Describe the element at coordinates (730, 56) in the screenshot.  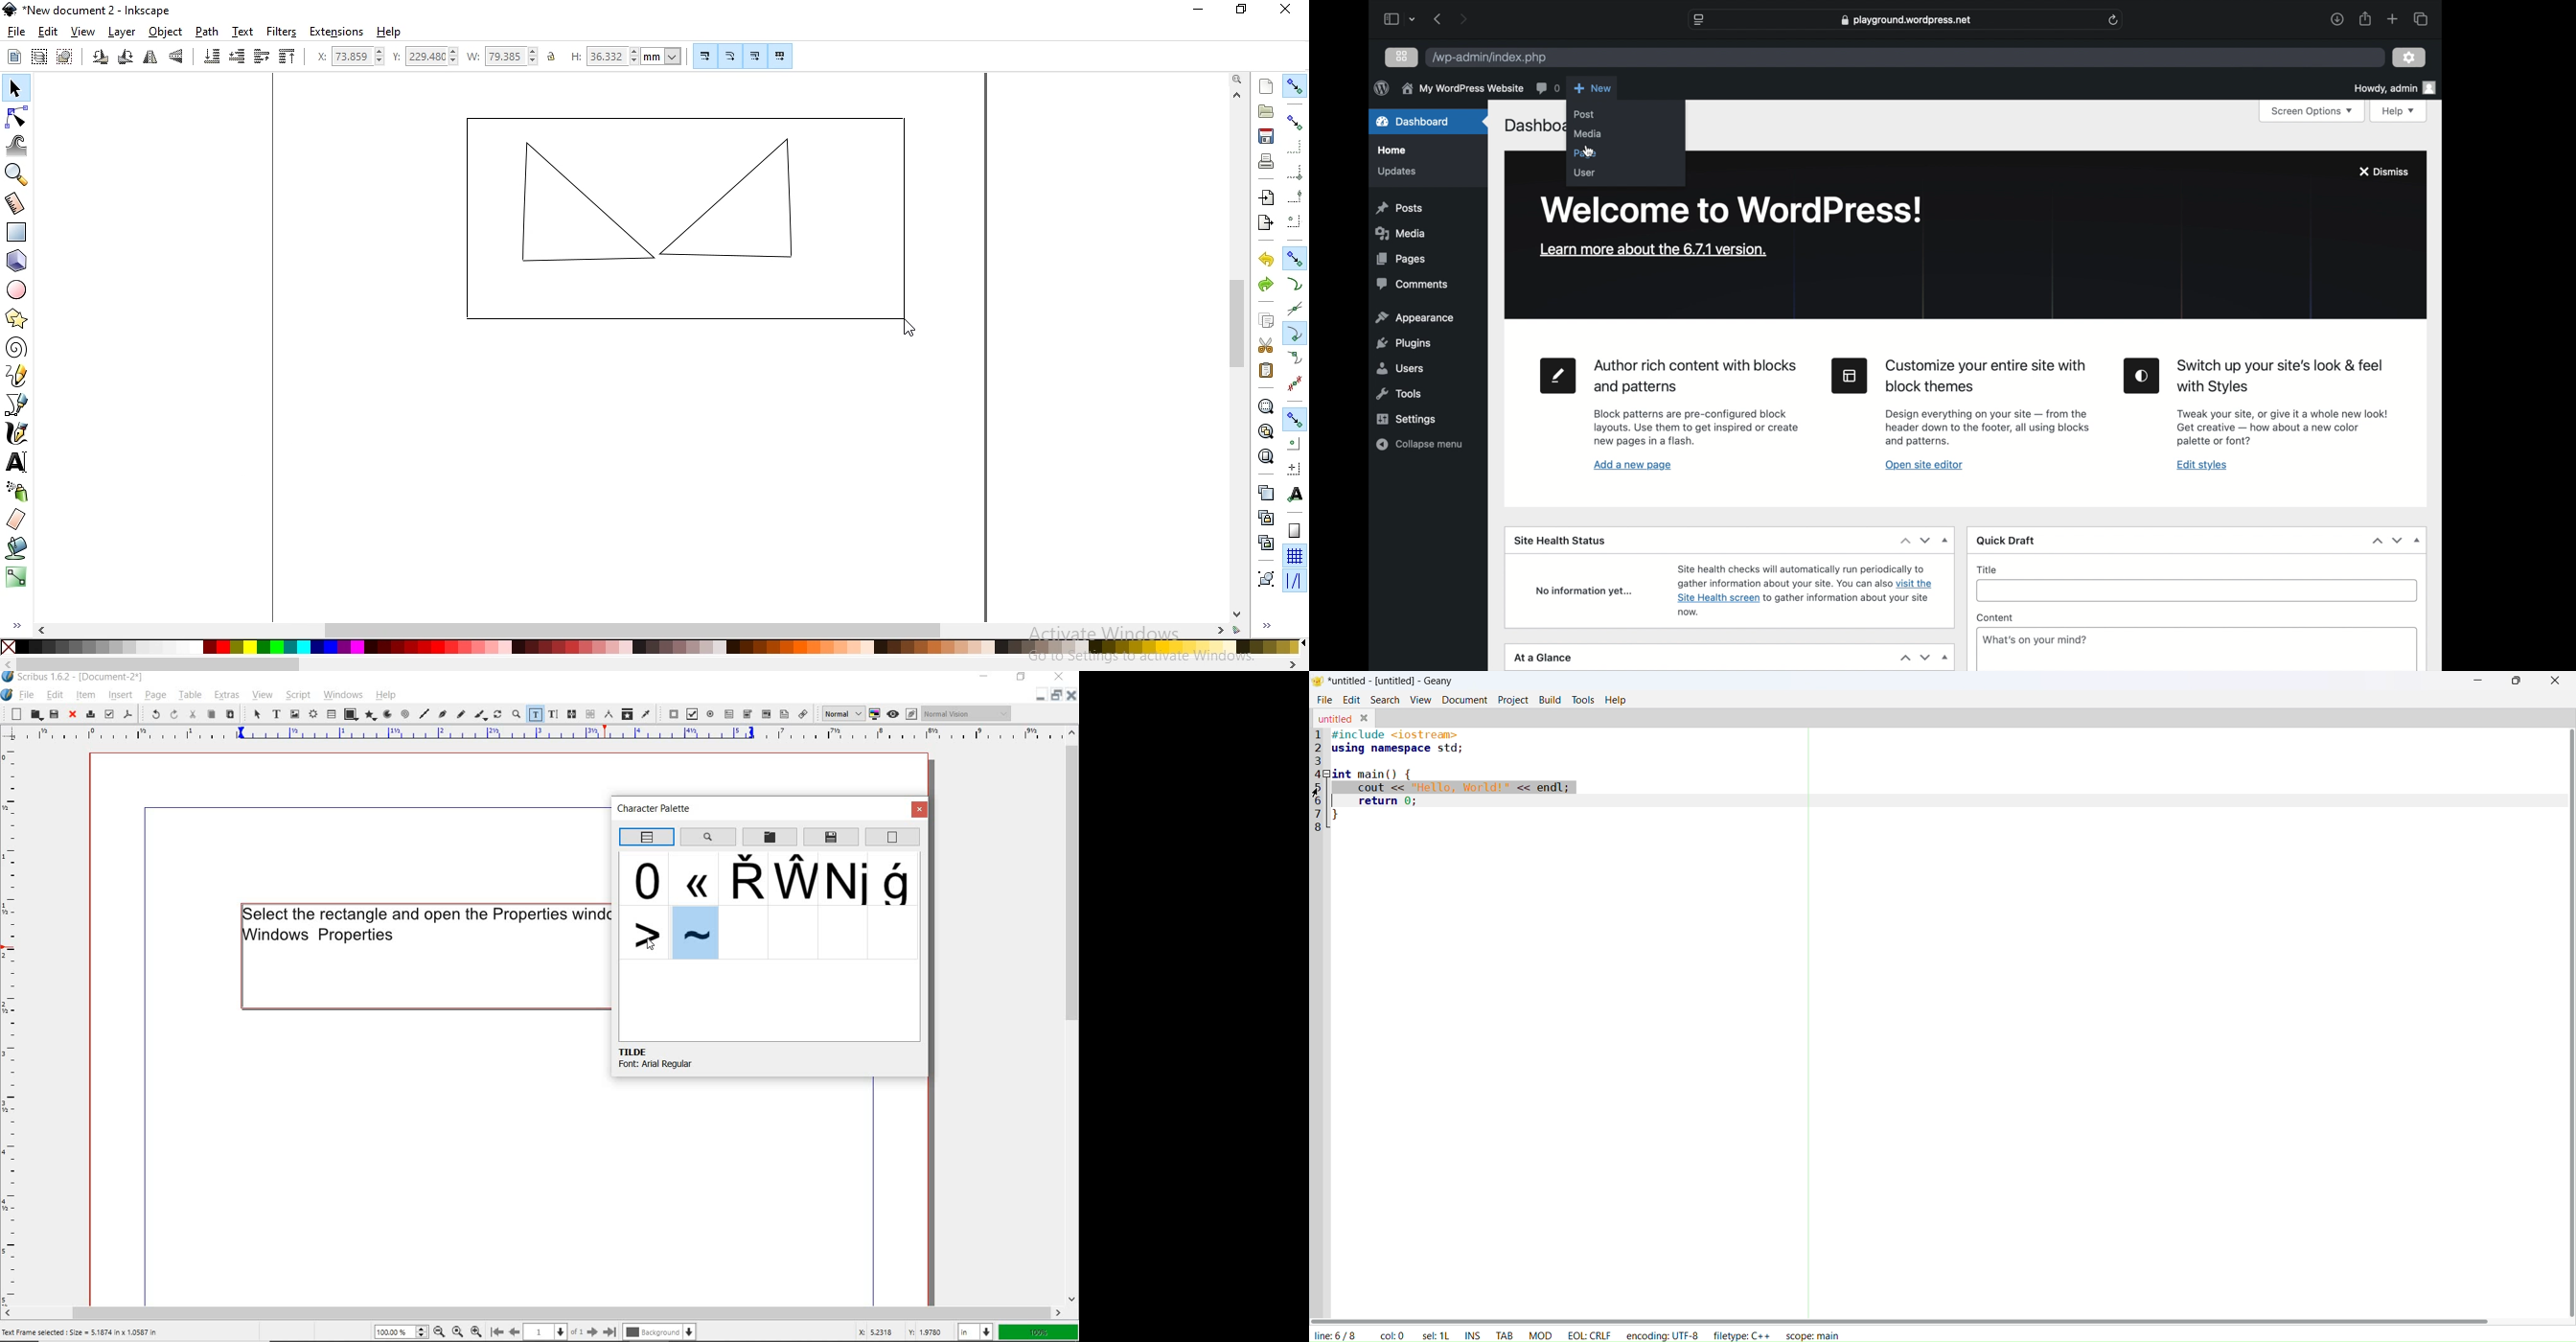
I see `scale radii of rounded corners` at that location.